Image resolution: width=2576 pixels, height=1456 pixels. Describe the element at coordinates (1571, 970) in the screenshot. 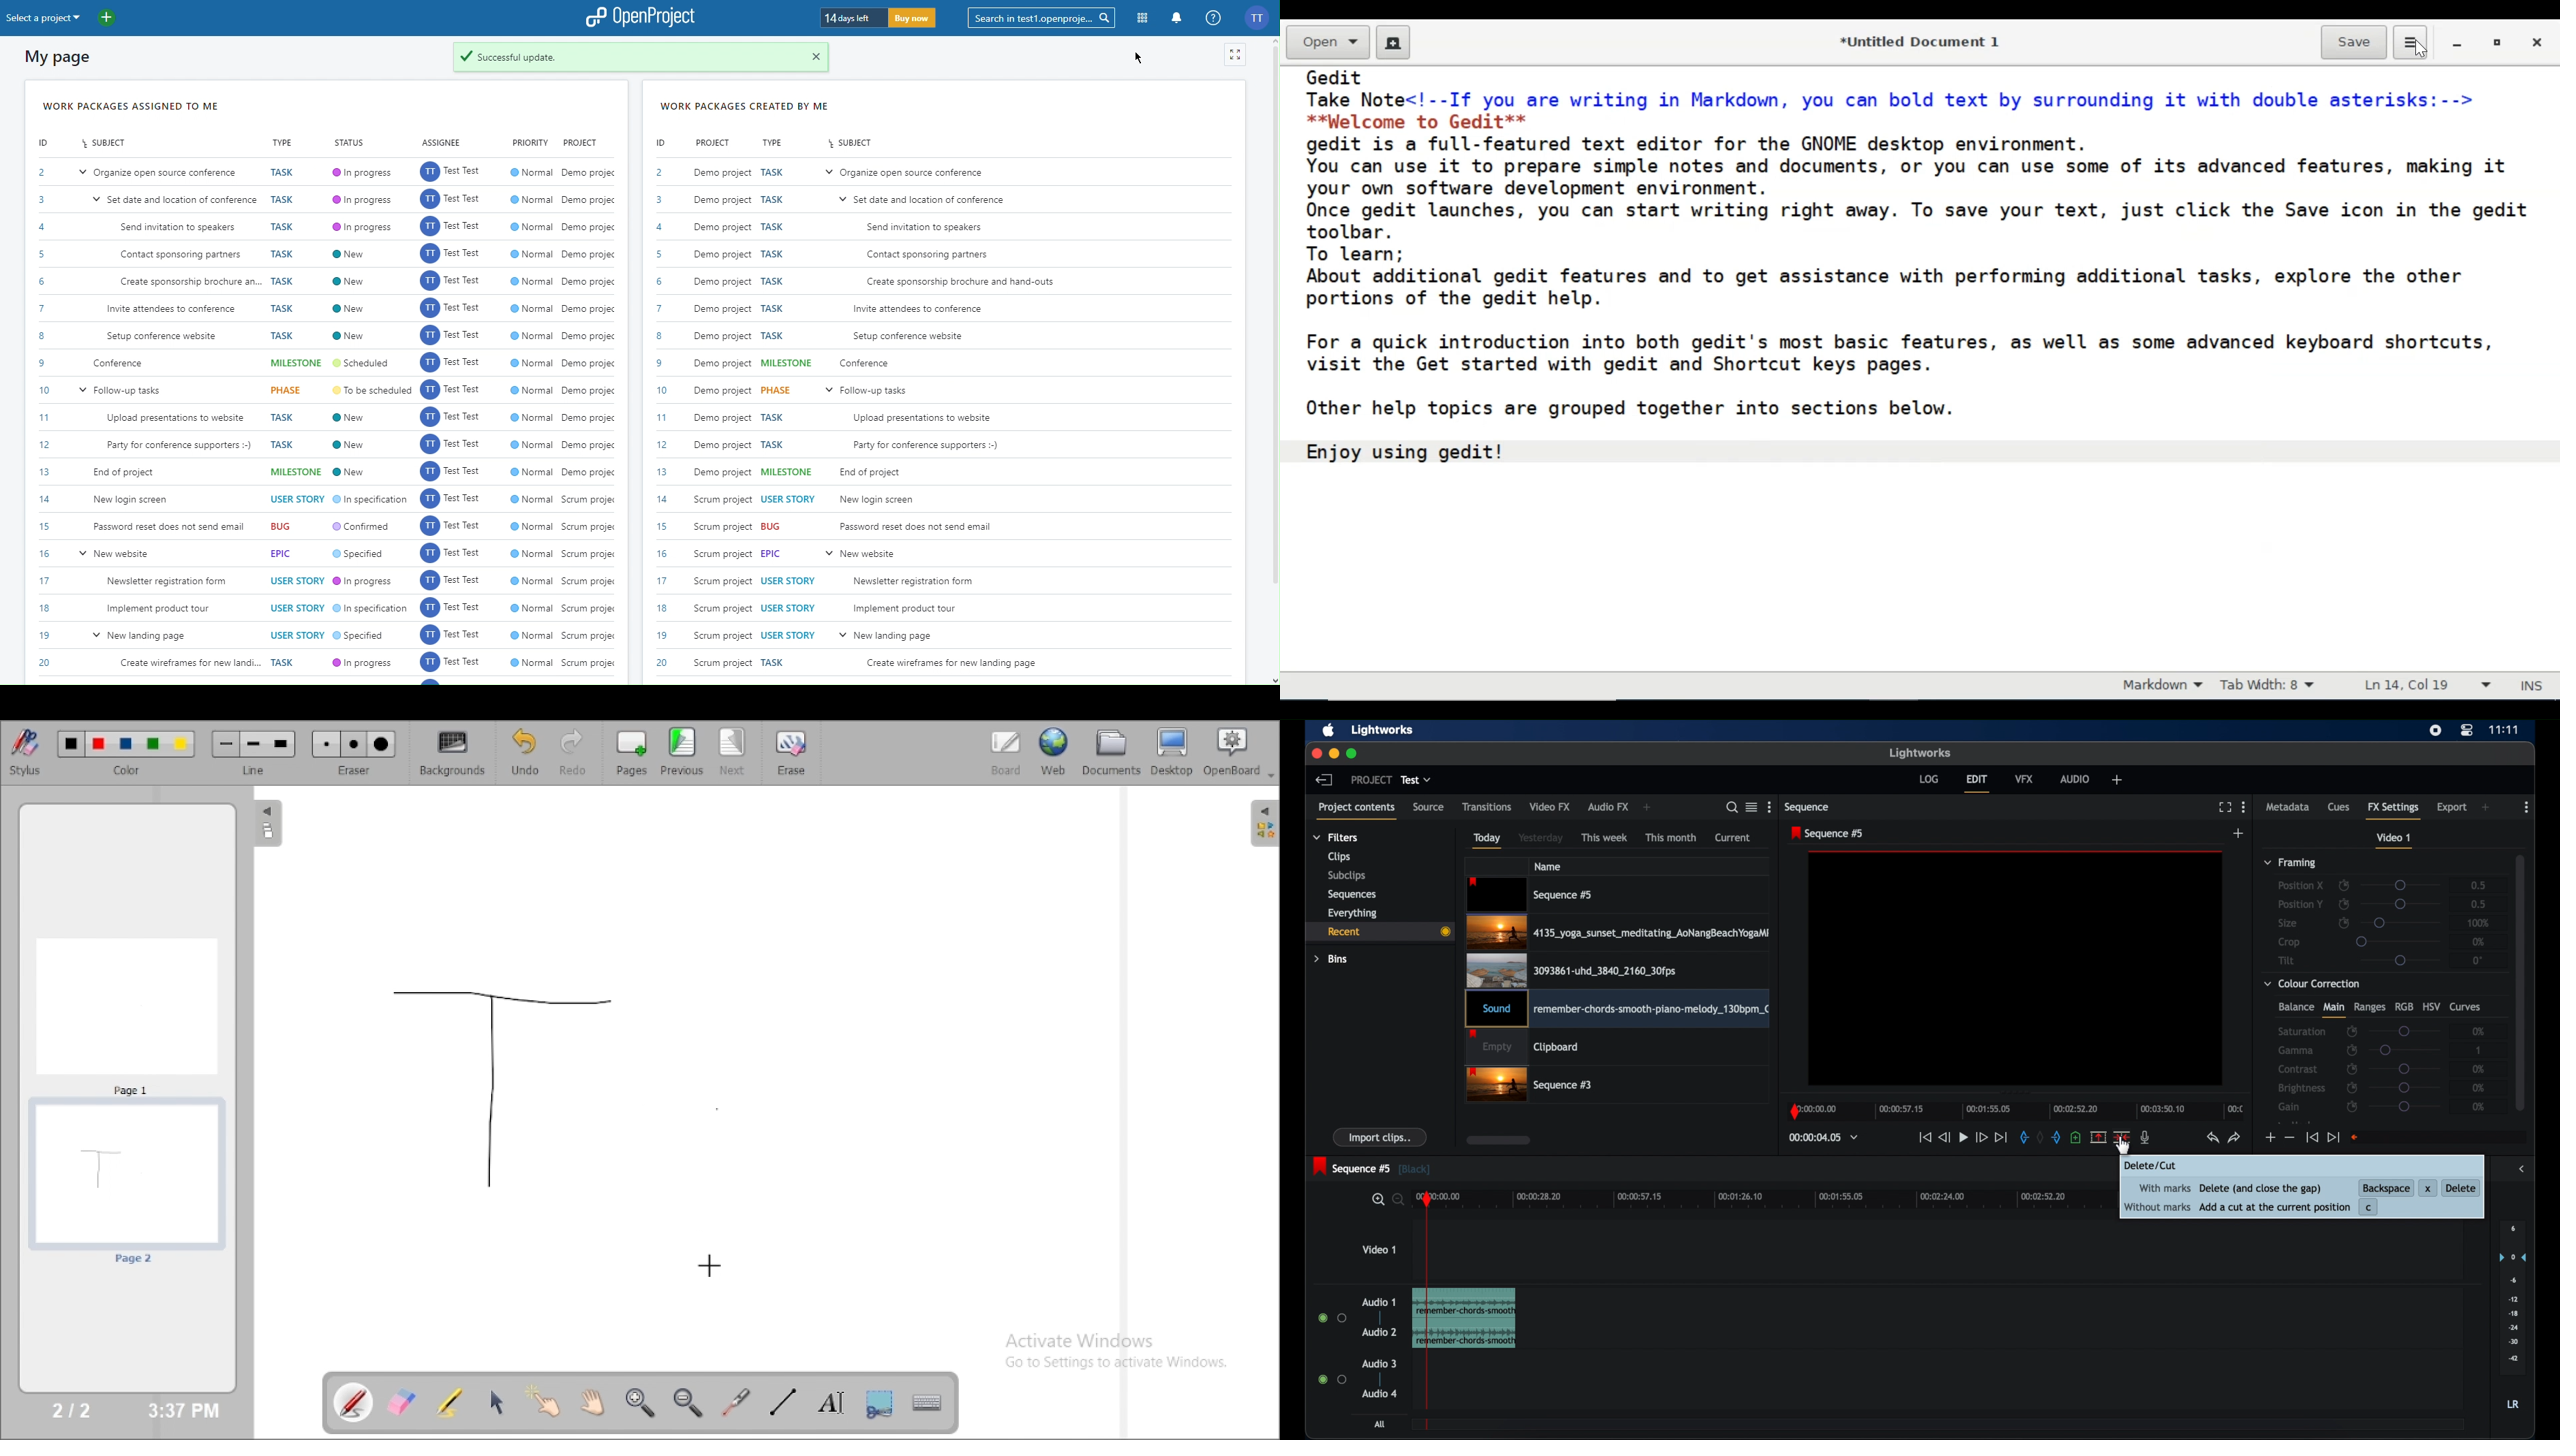

I see `video clip` at that location.